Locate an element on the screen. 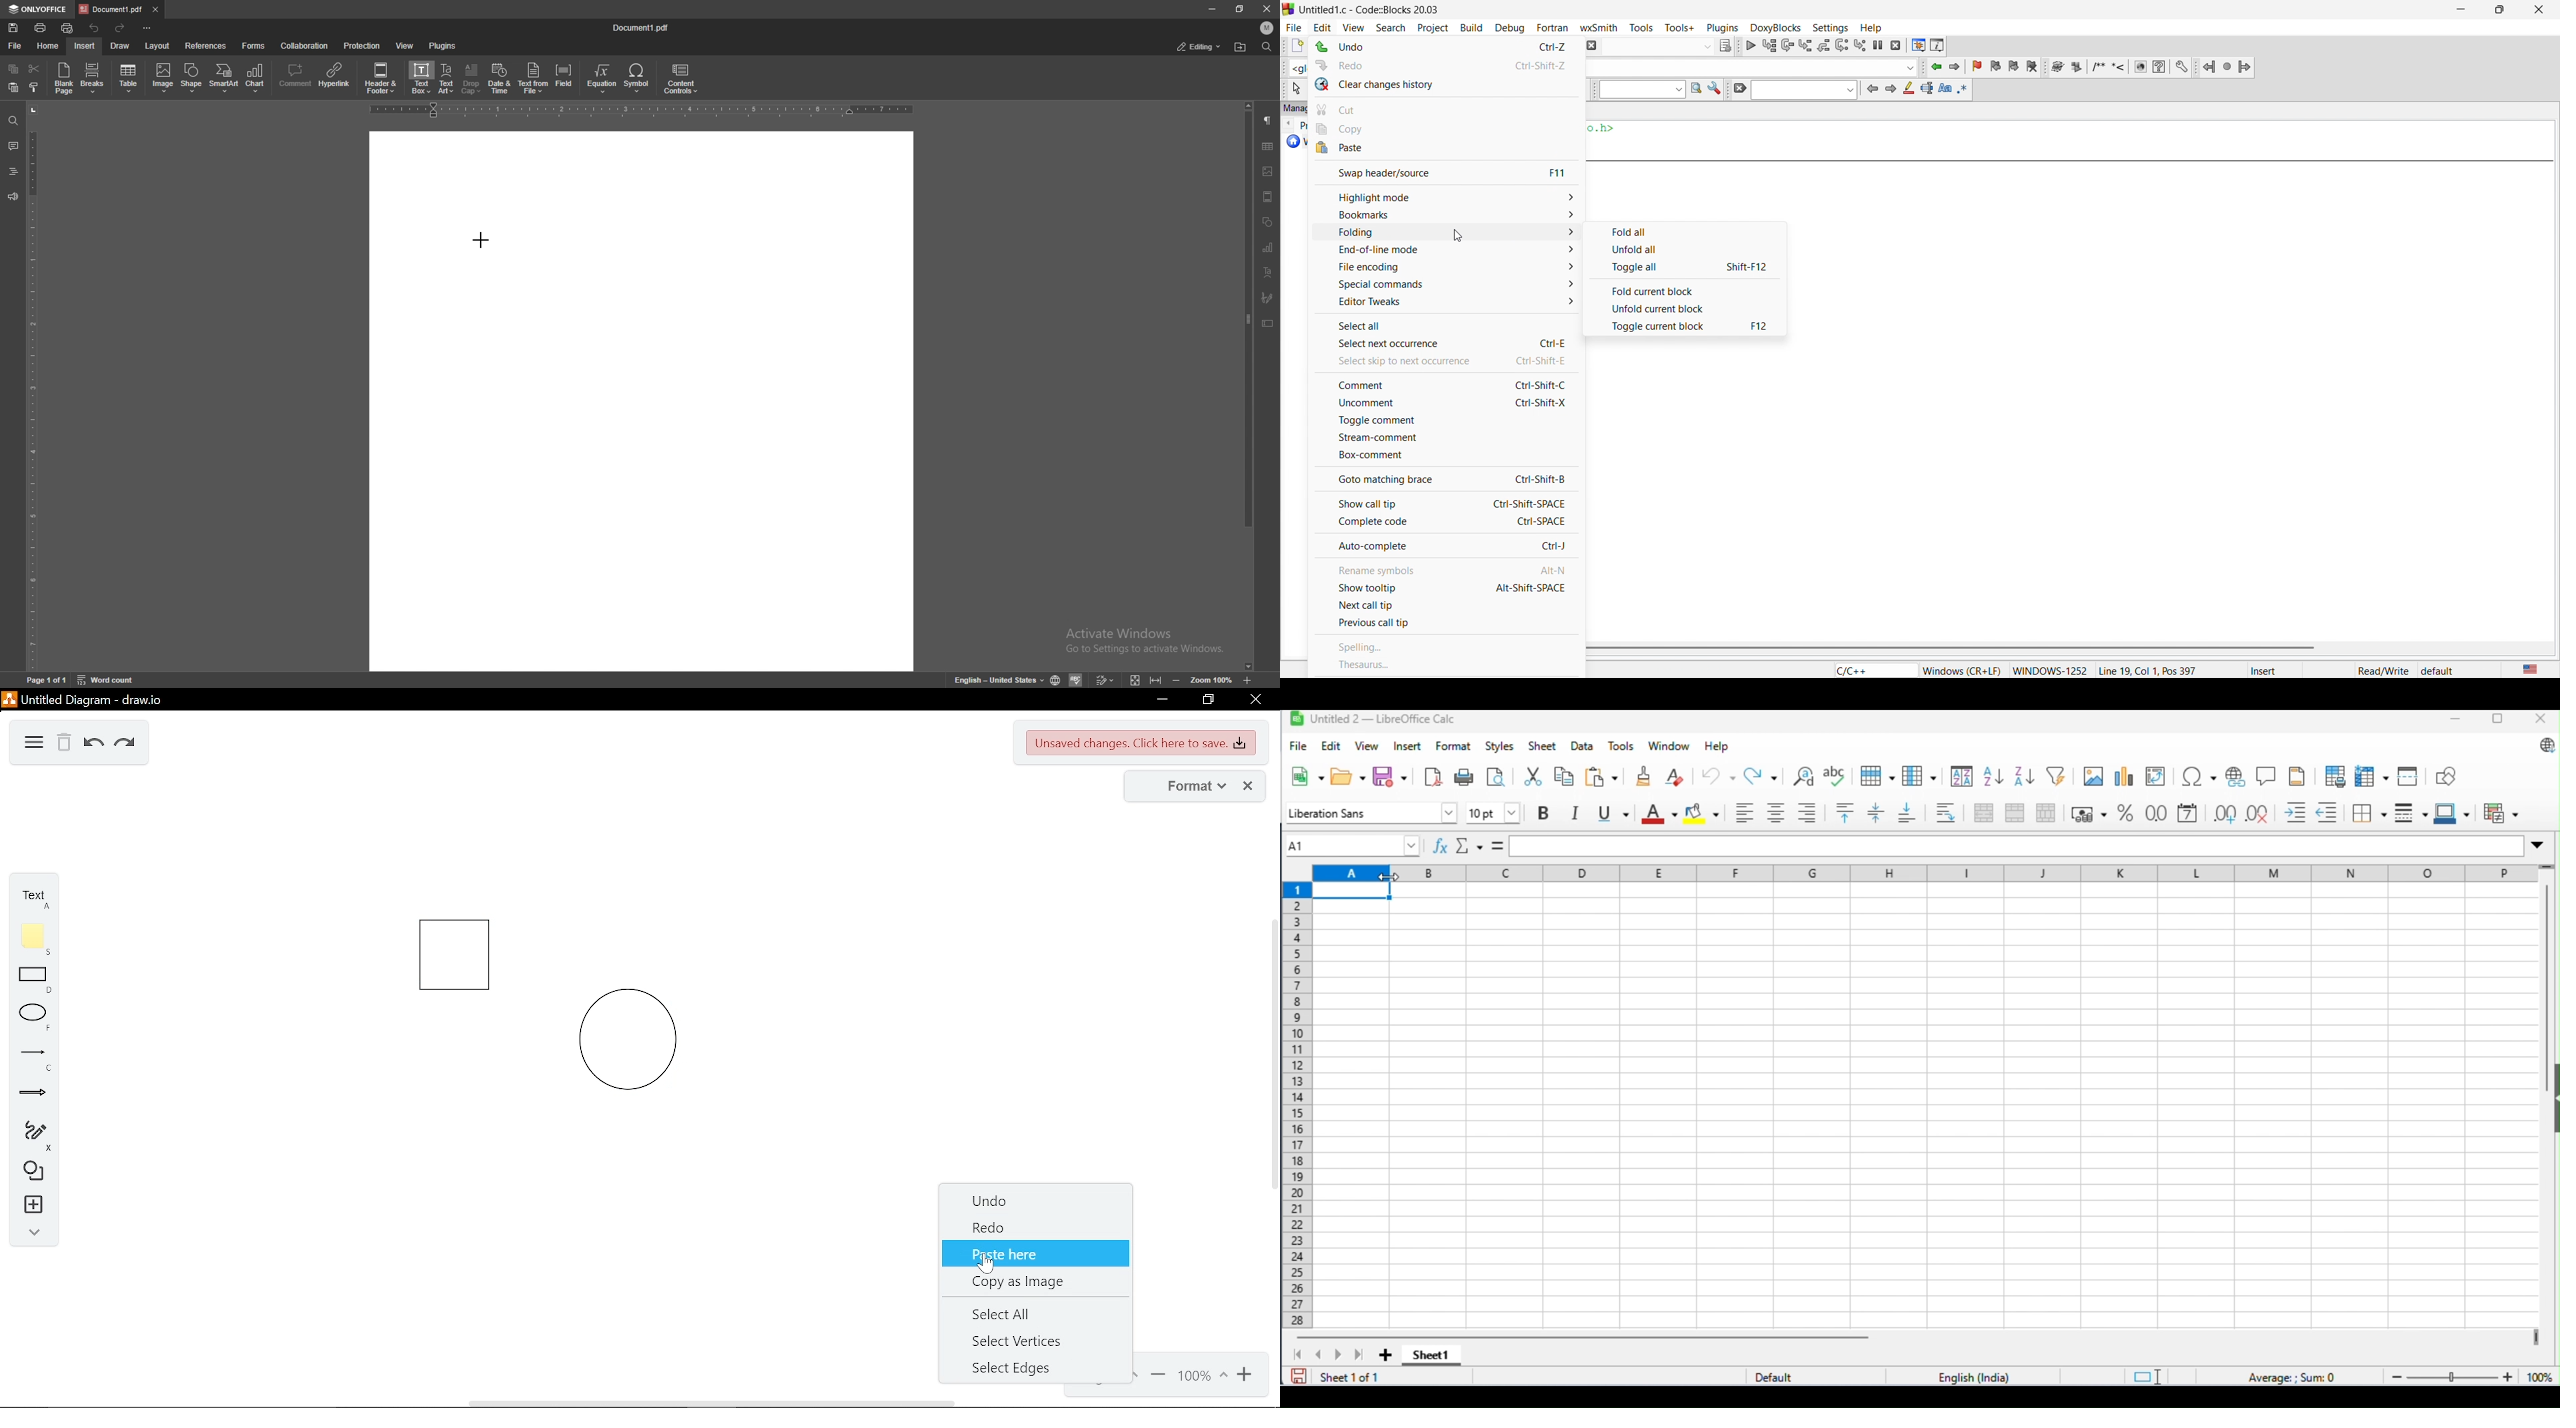 The image size is (2576, 1428). new file is located at coordinates (1292, 47).